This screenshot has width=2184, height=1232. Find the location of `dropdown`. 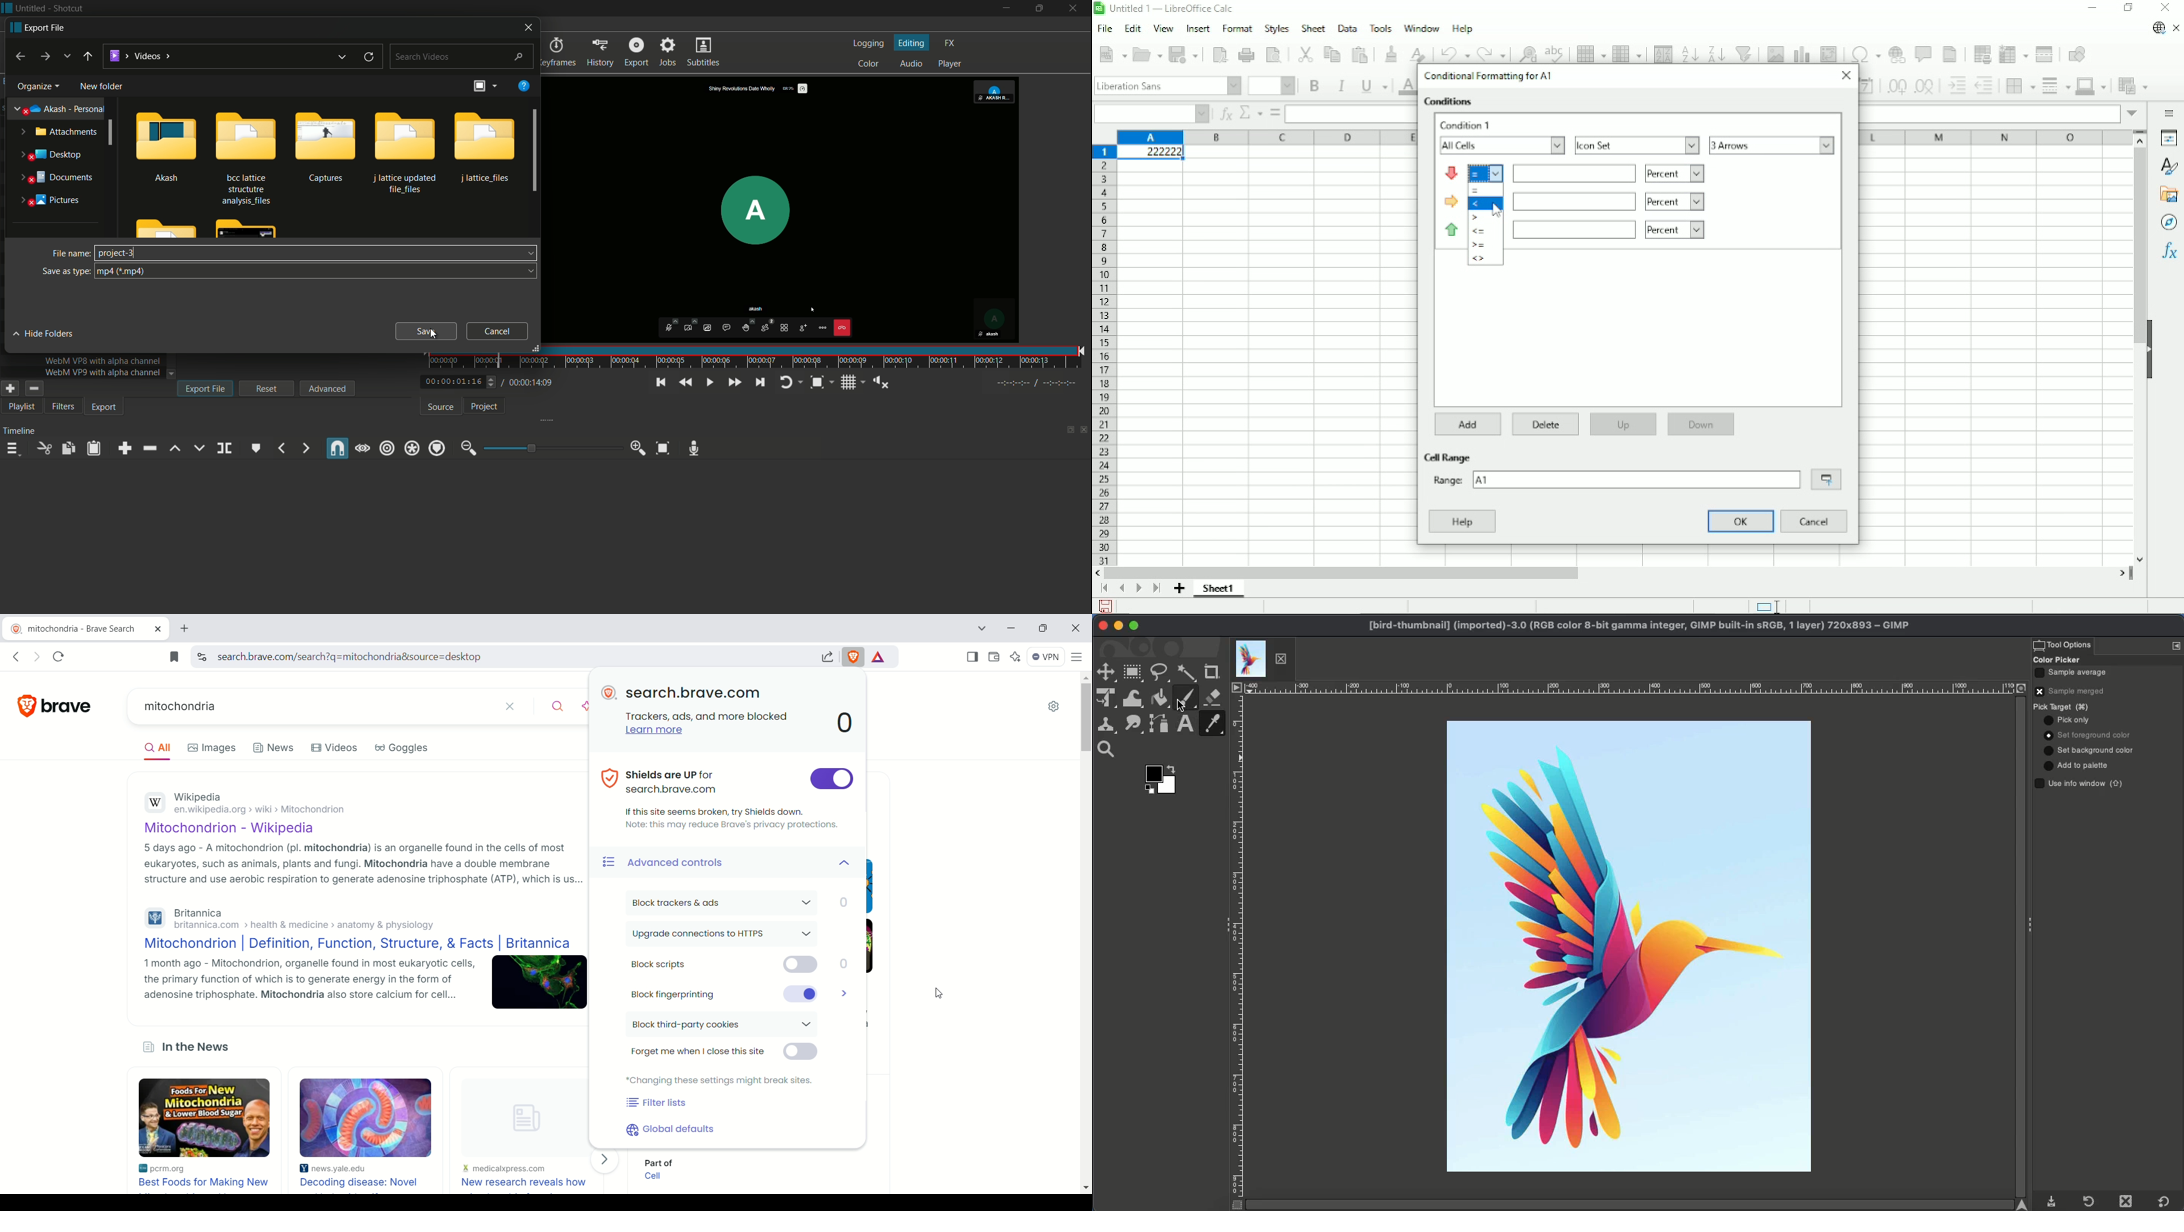

dropdown is located at coordinates (527, 254).